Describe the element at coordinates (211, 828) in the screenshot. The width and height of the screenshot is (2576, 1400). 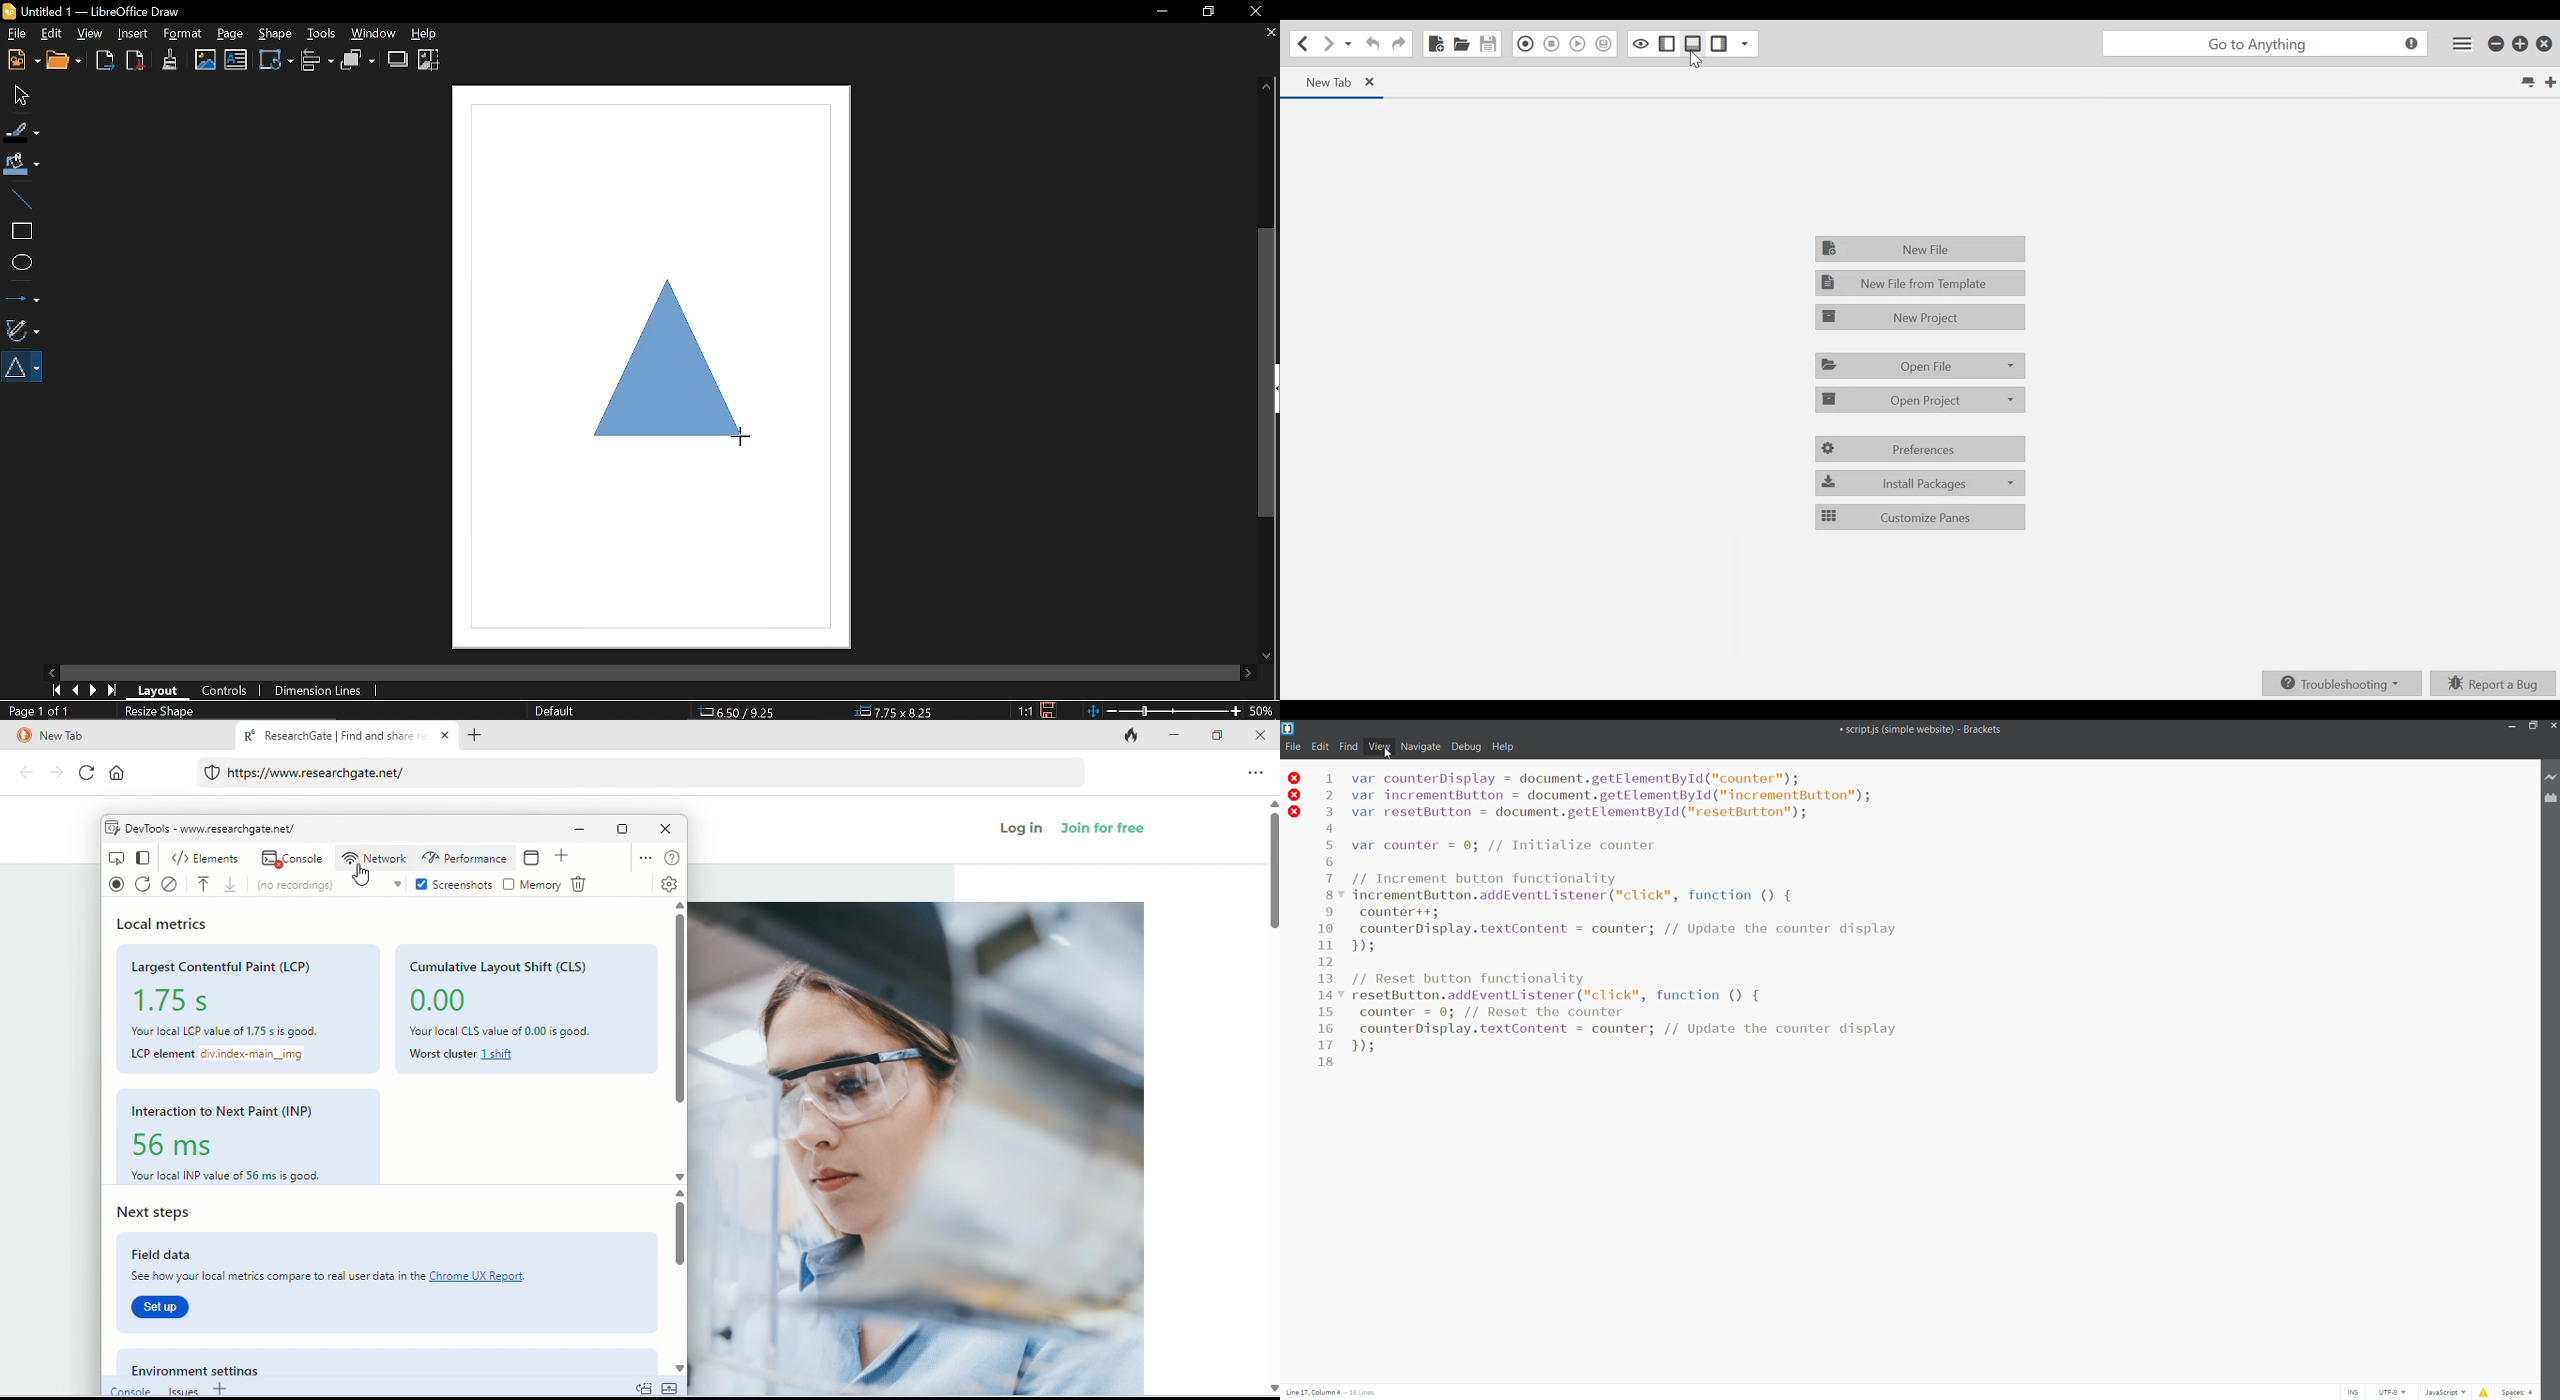
I see `DevTools - www.researchgate.net/` at that location.